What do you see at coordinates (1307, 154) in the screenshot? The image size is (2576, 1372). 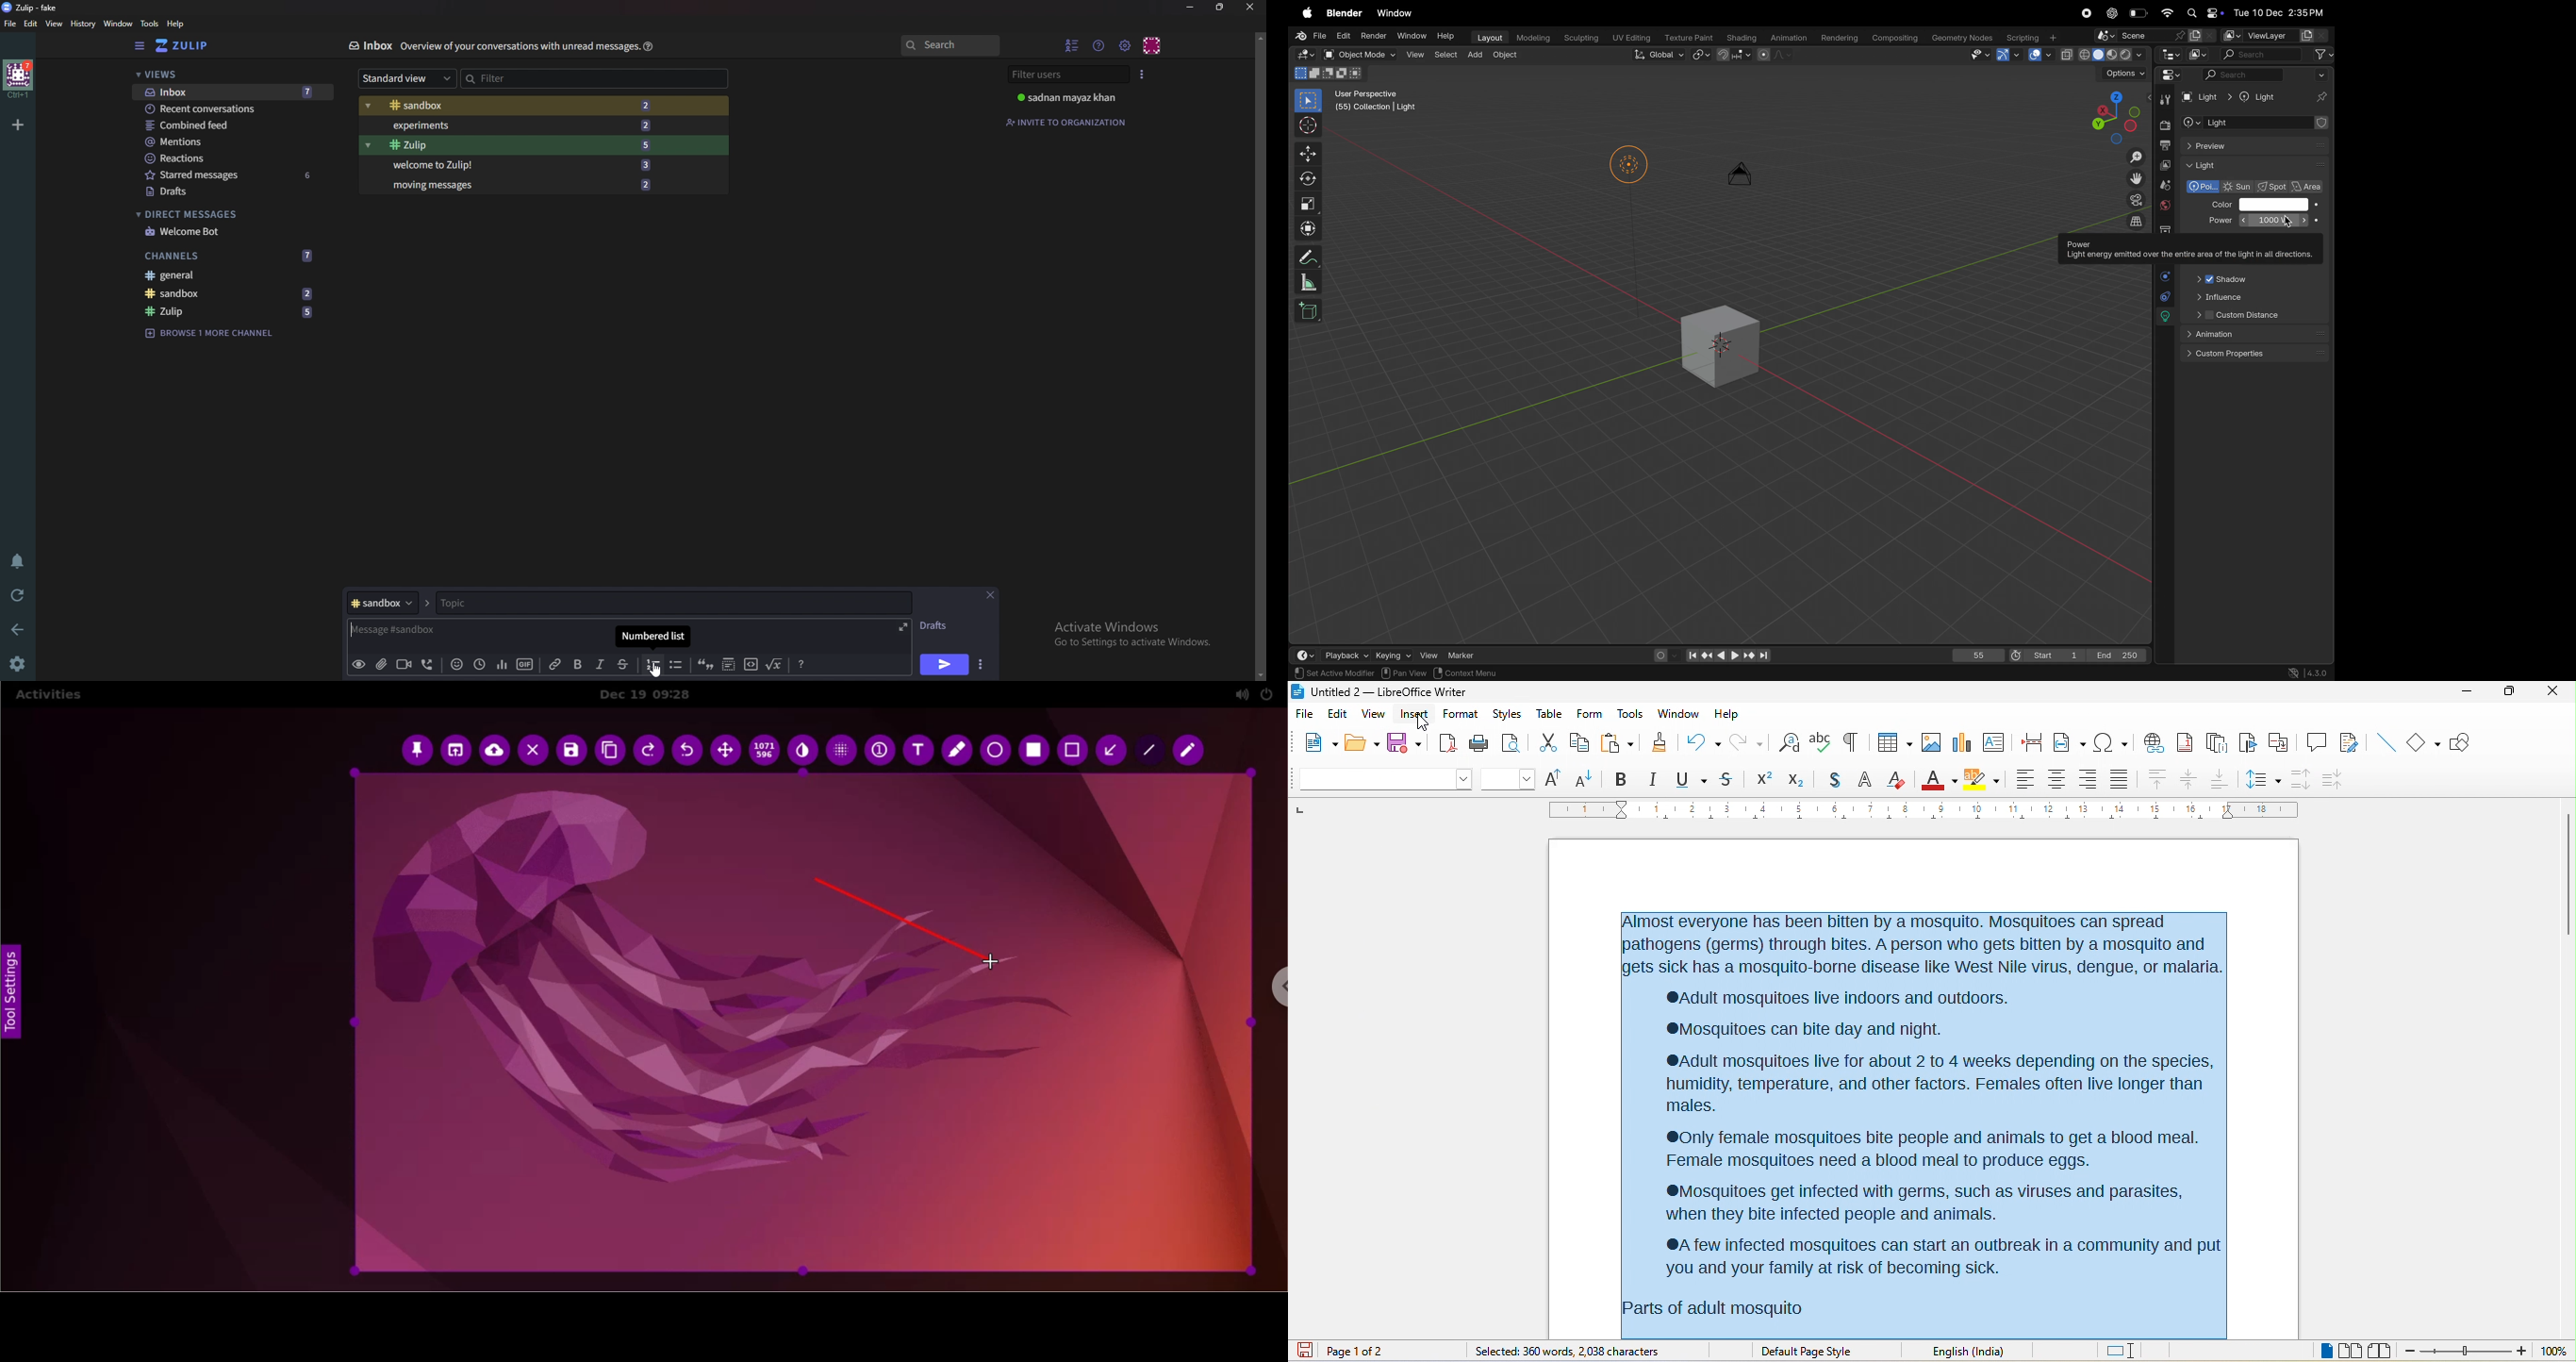 I see `move` at bounding box center [1307, 154].